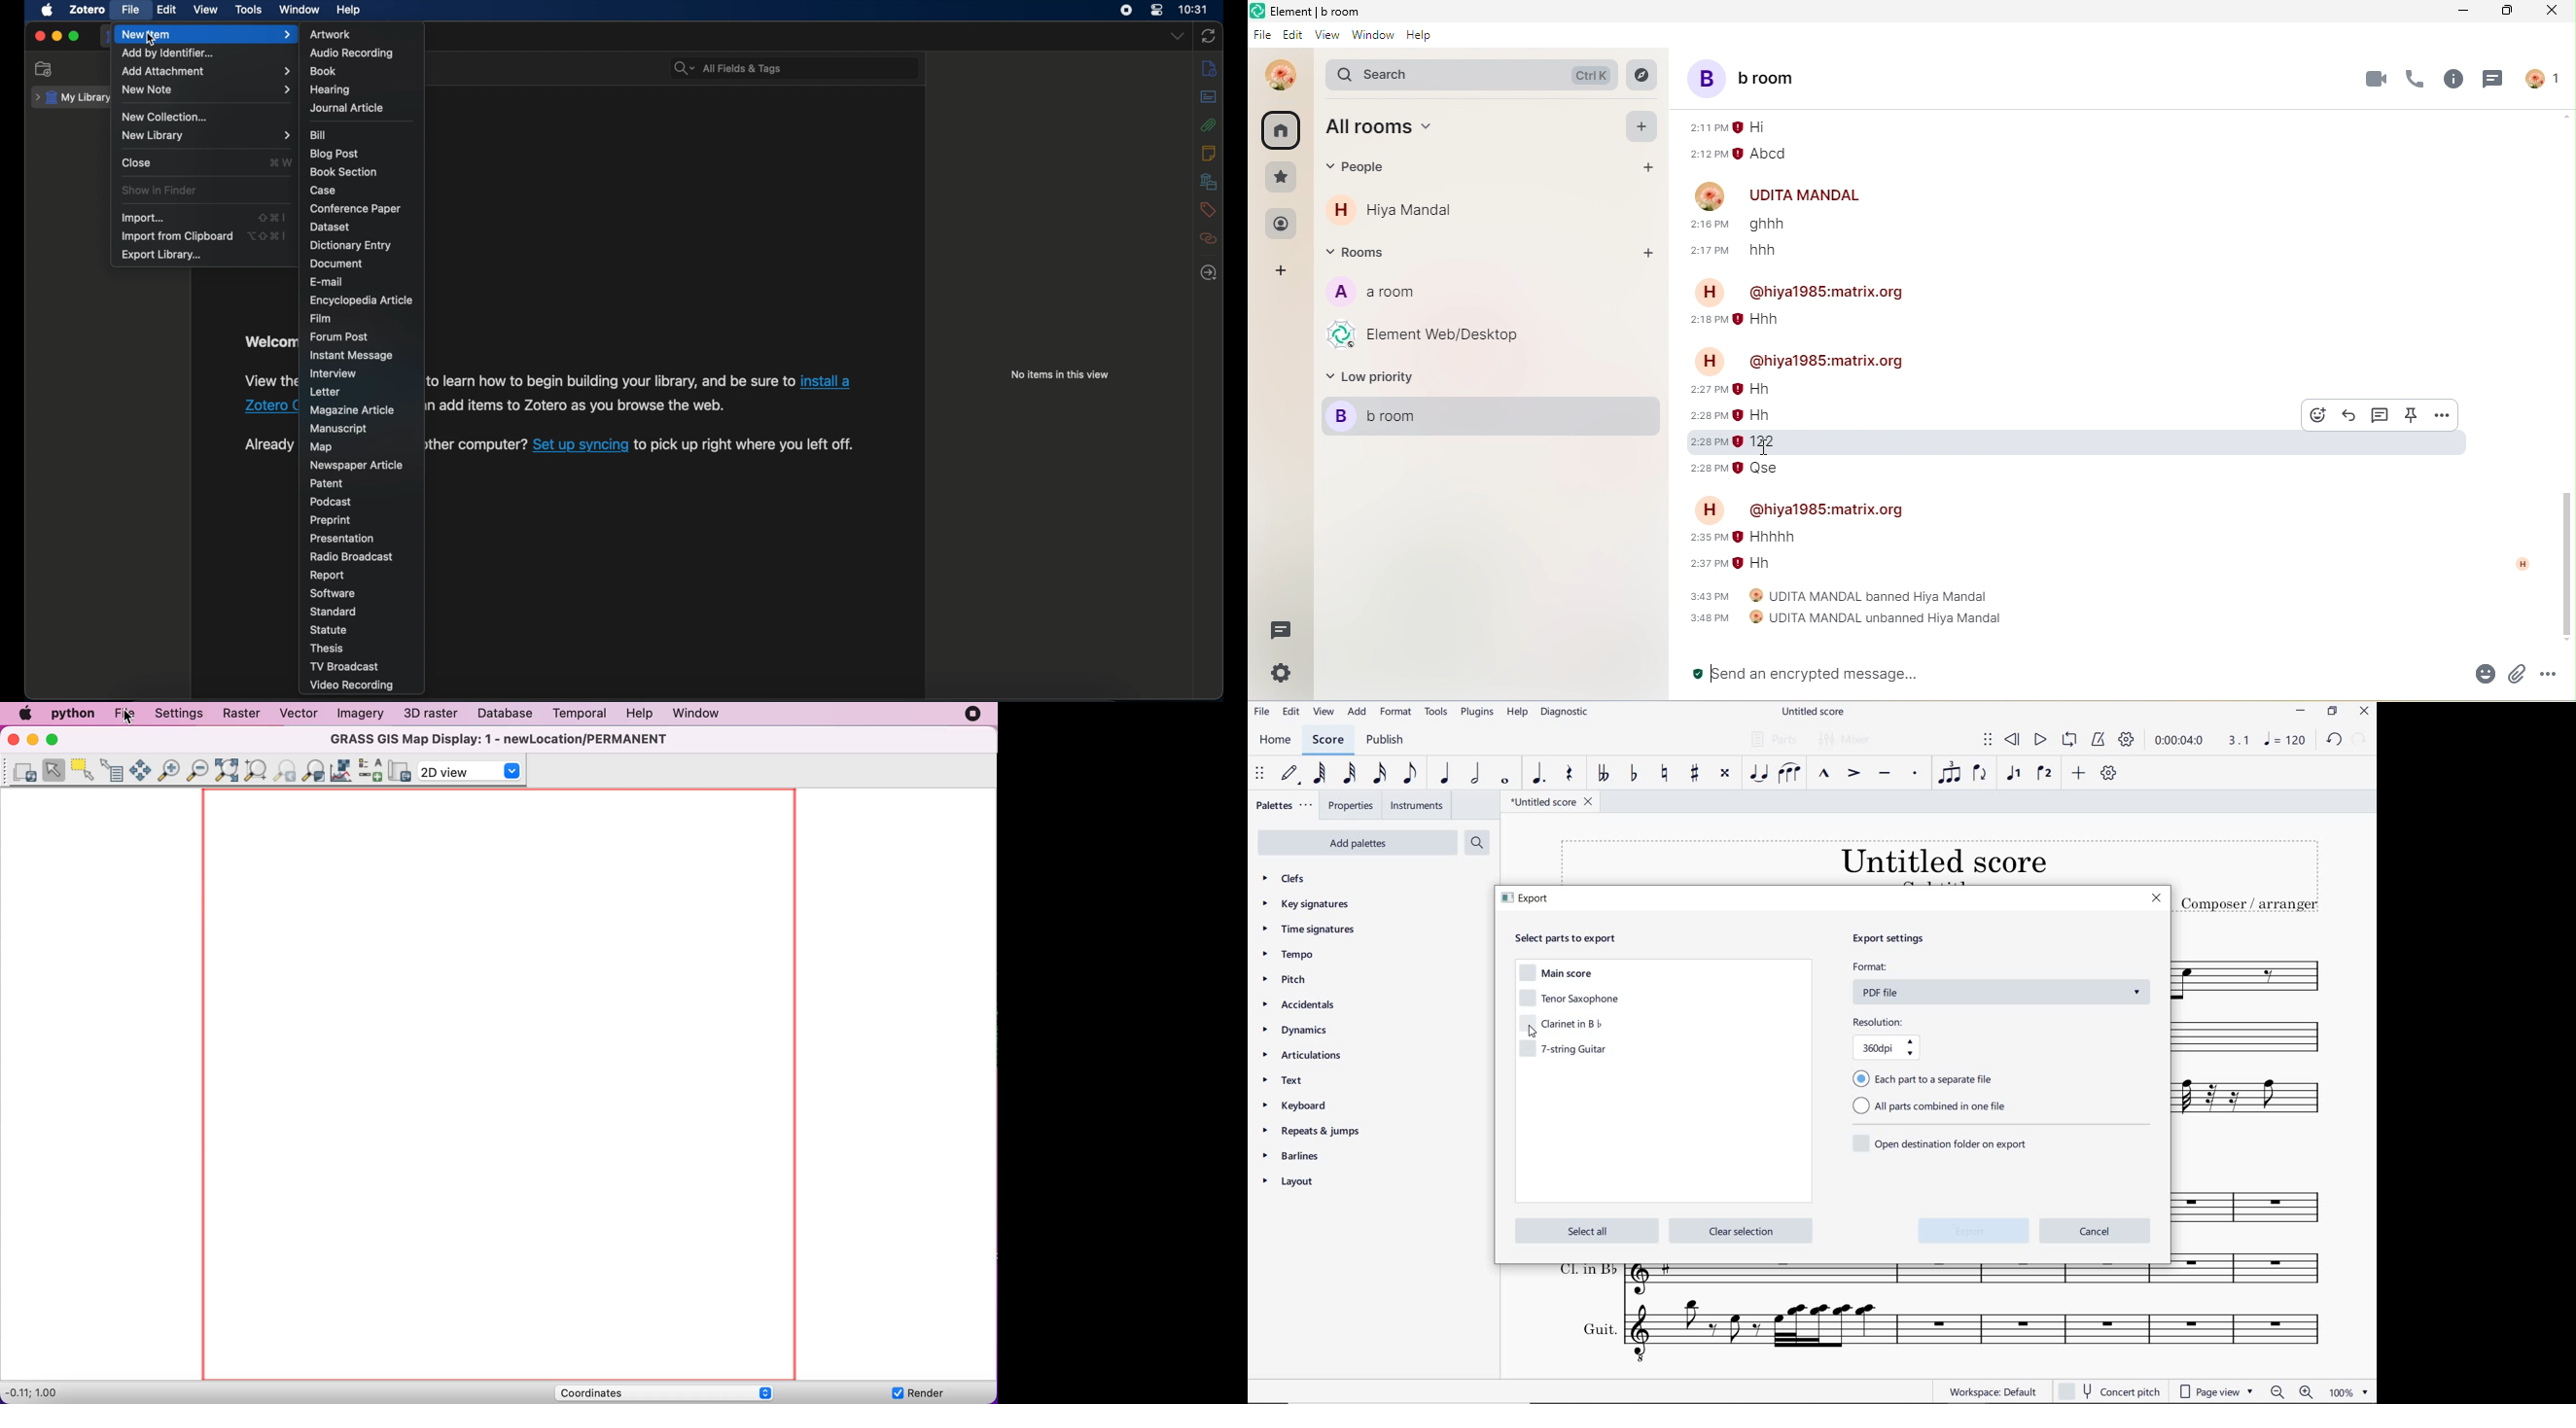 This screenshot has height=1428, width=2576. Describe the element at coordinates (1209, 152) in the screenshot. I see `notes` at that location.